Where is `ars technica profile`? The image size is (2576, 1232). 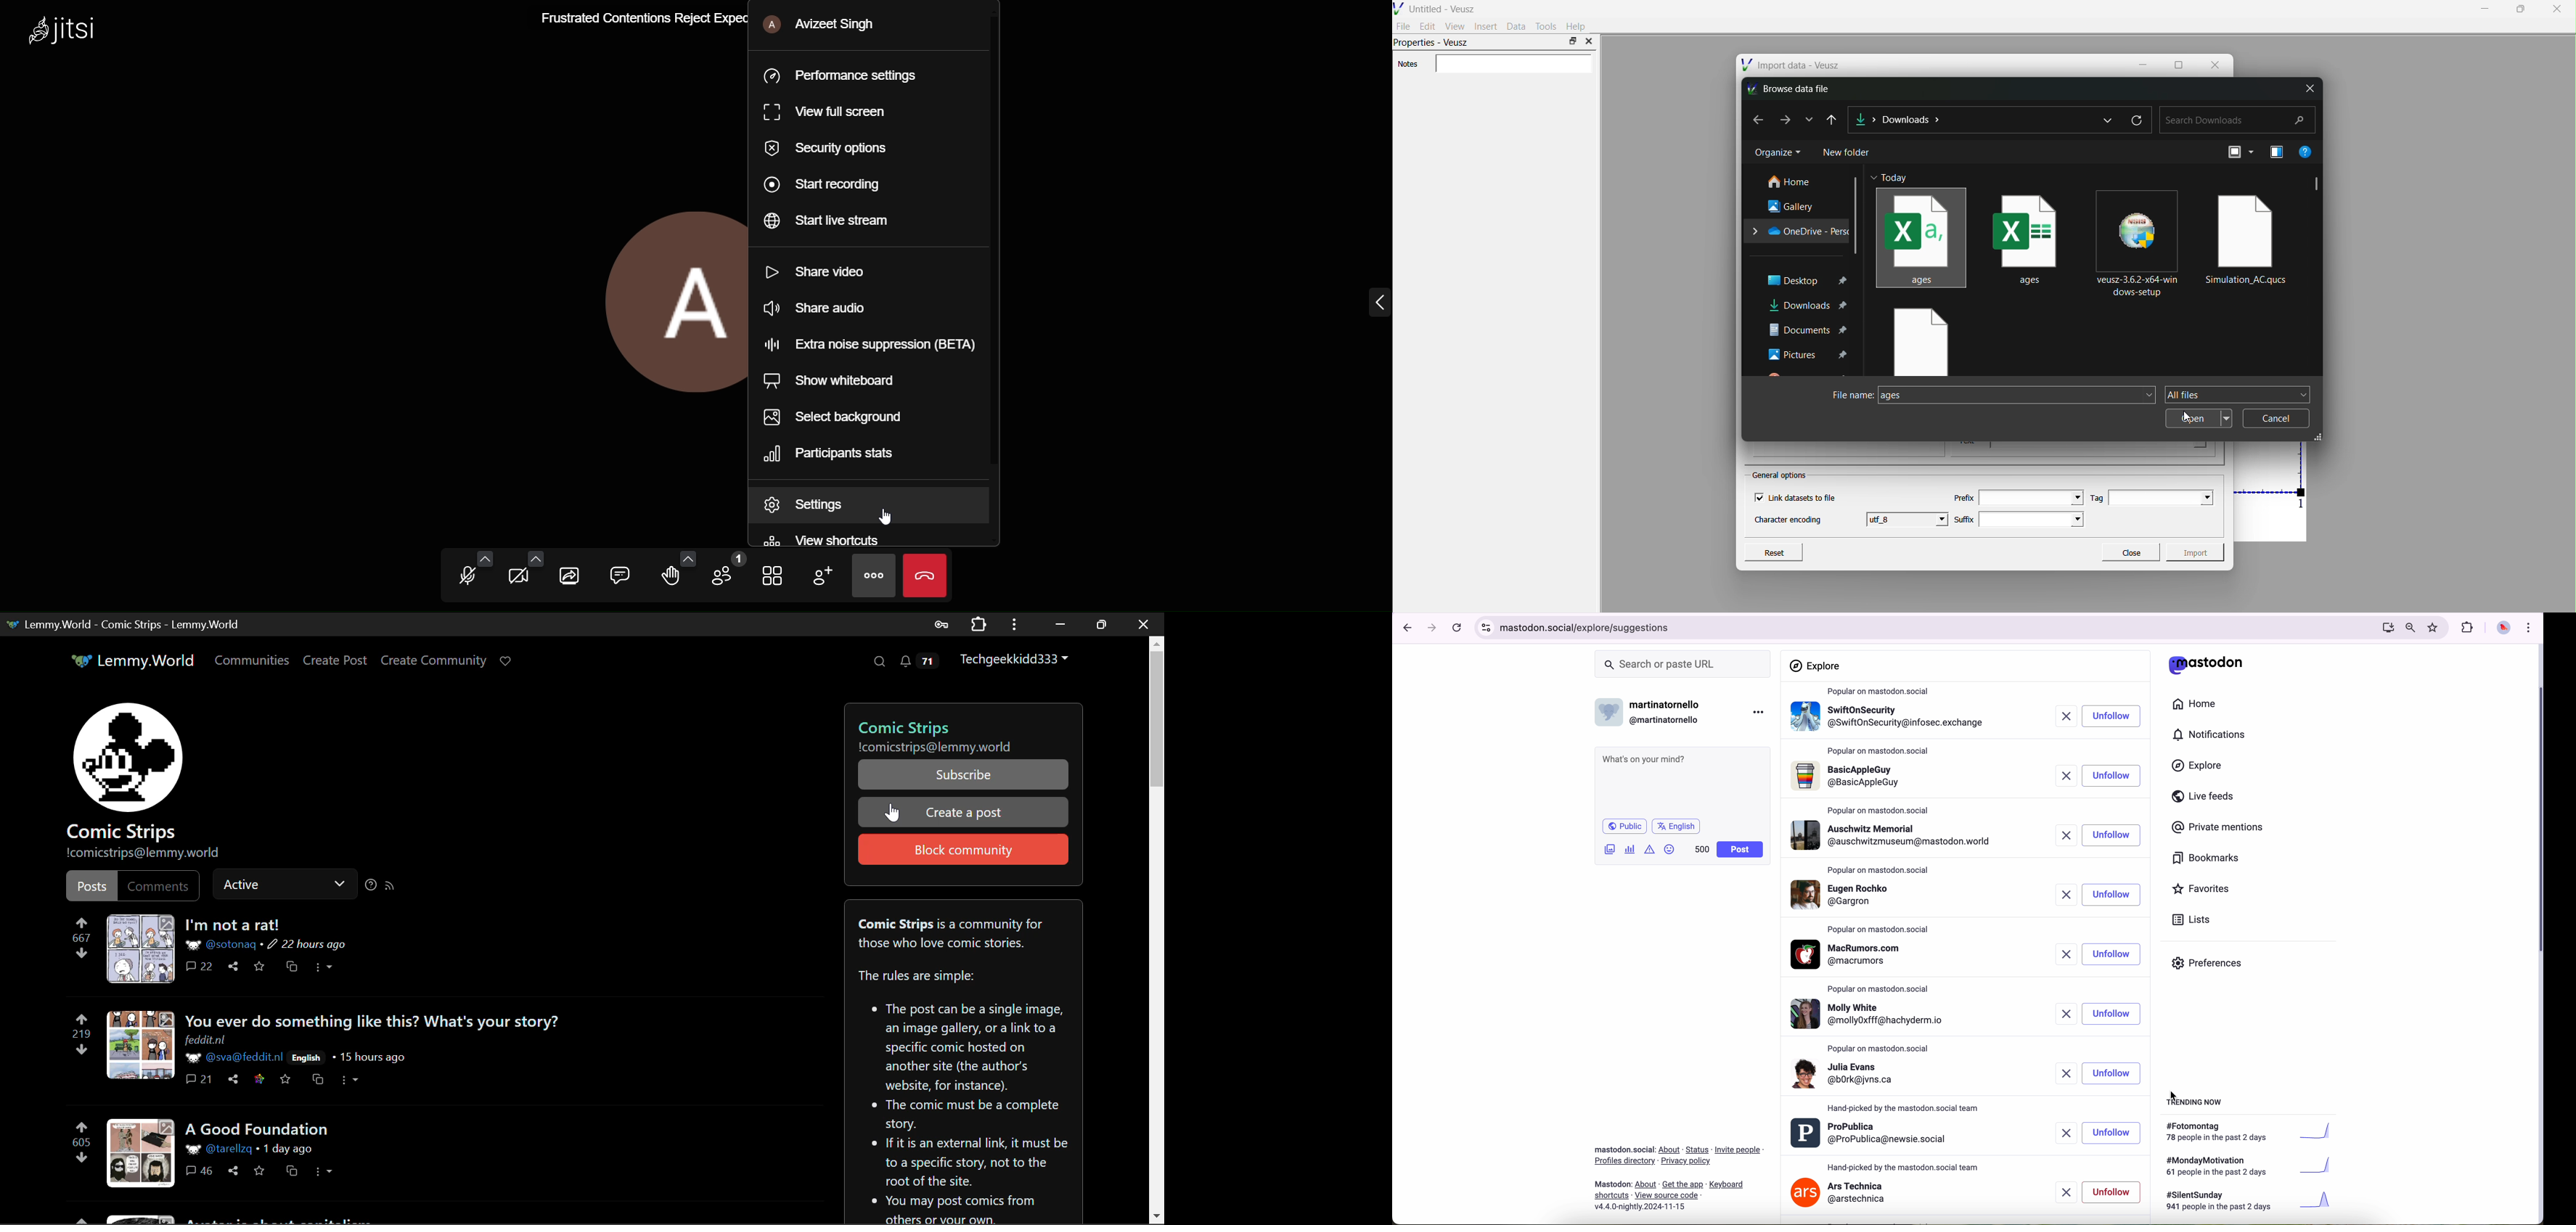 ars technica profile is located at coordinates (1839, 1193).